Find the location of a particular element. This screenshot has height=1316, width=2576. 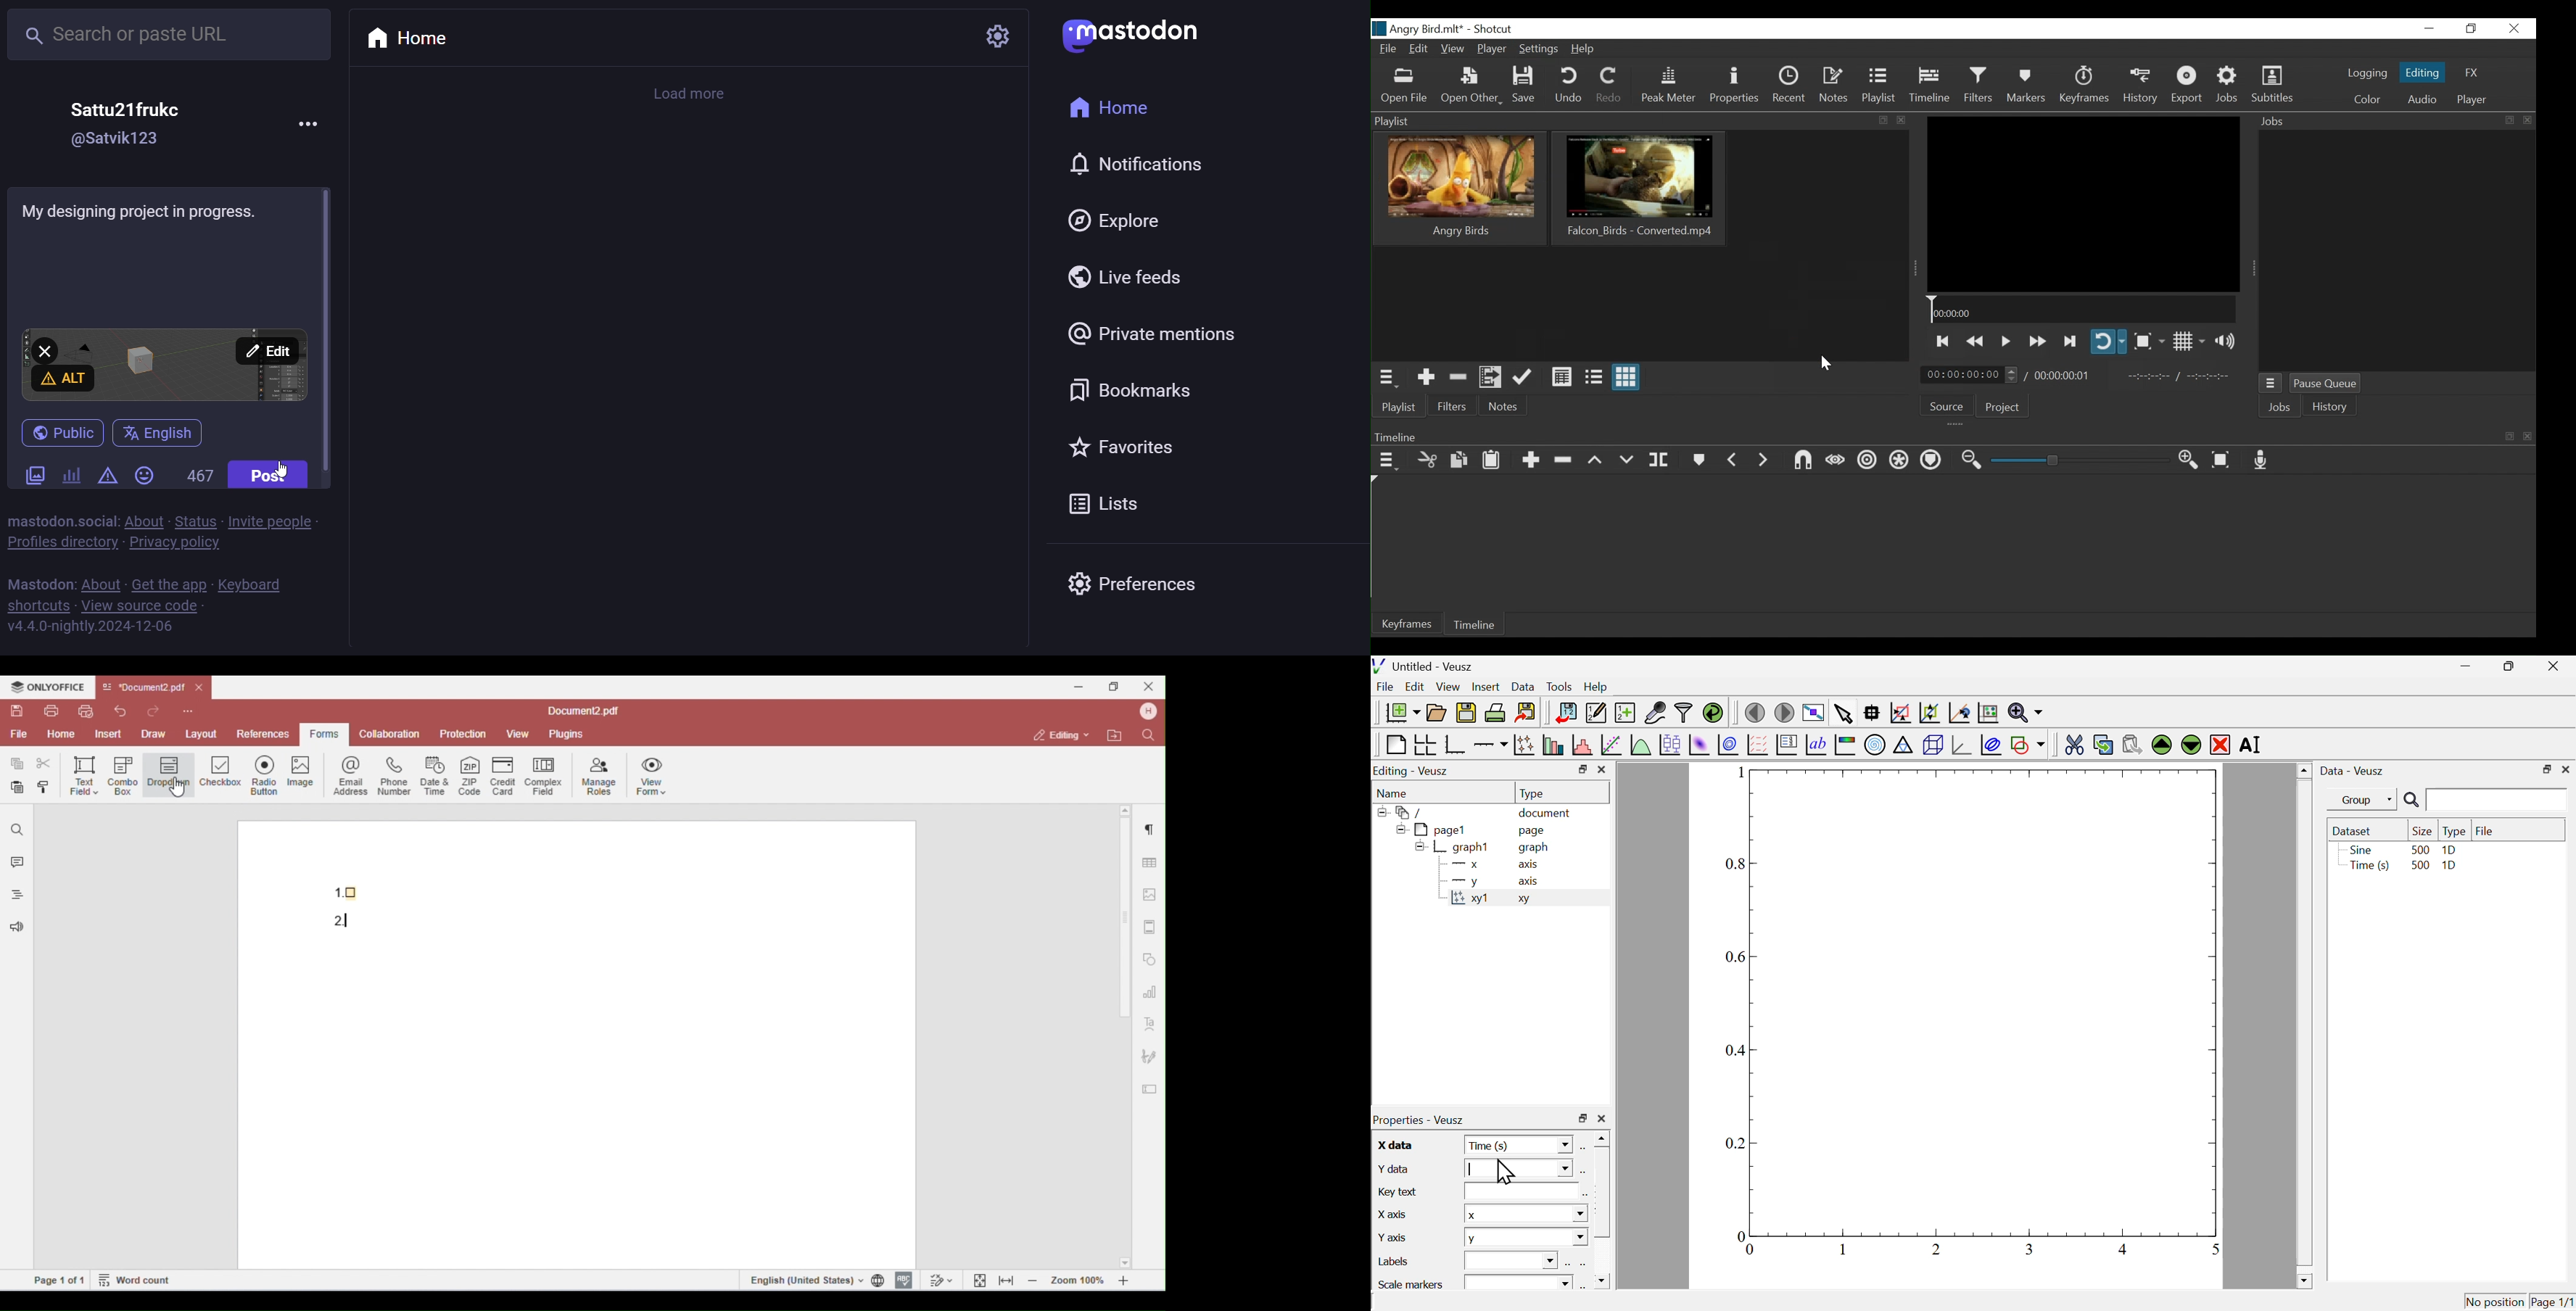

mastodon social is located at coordinates (59, 519).